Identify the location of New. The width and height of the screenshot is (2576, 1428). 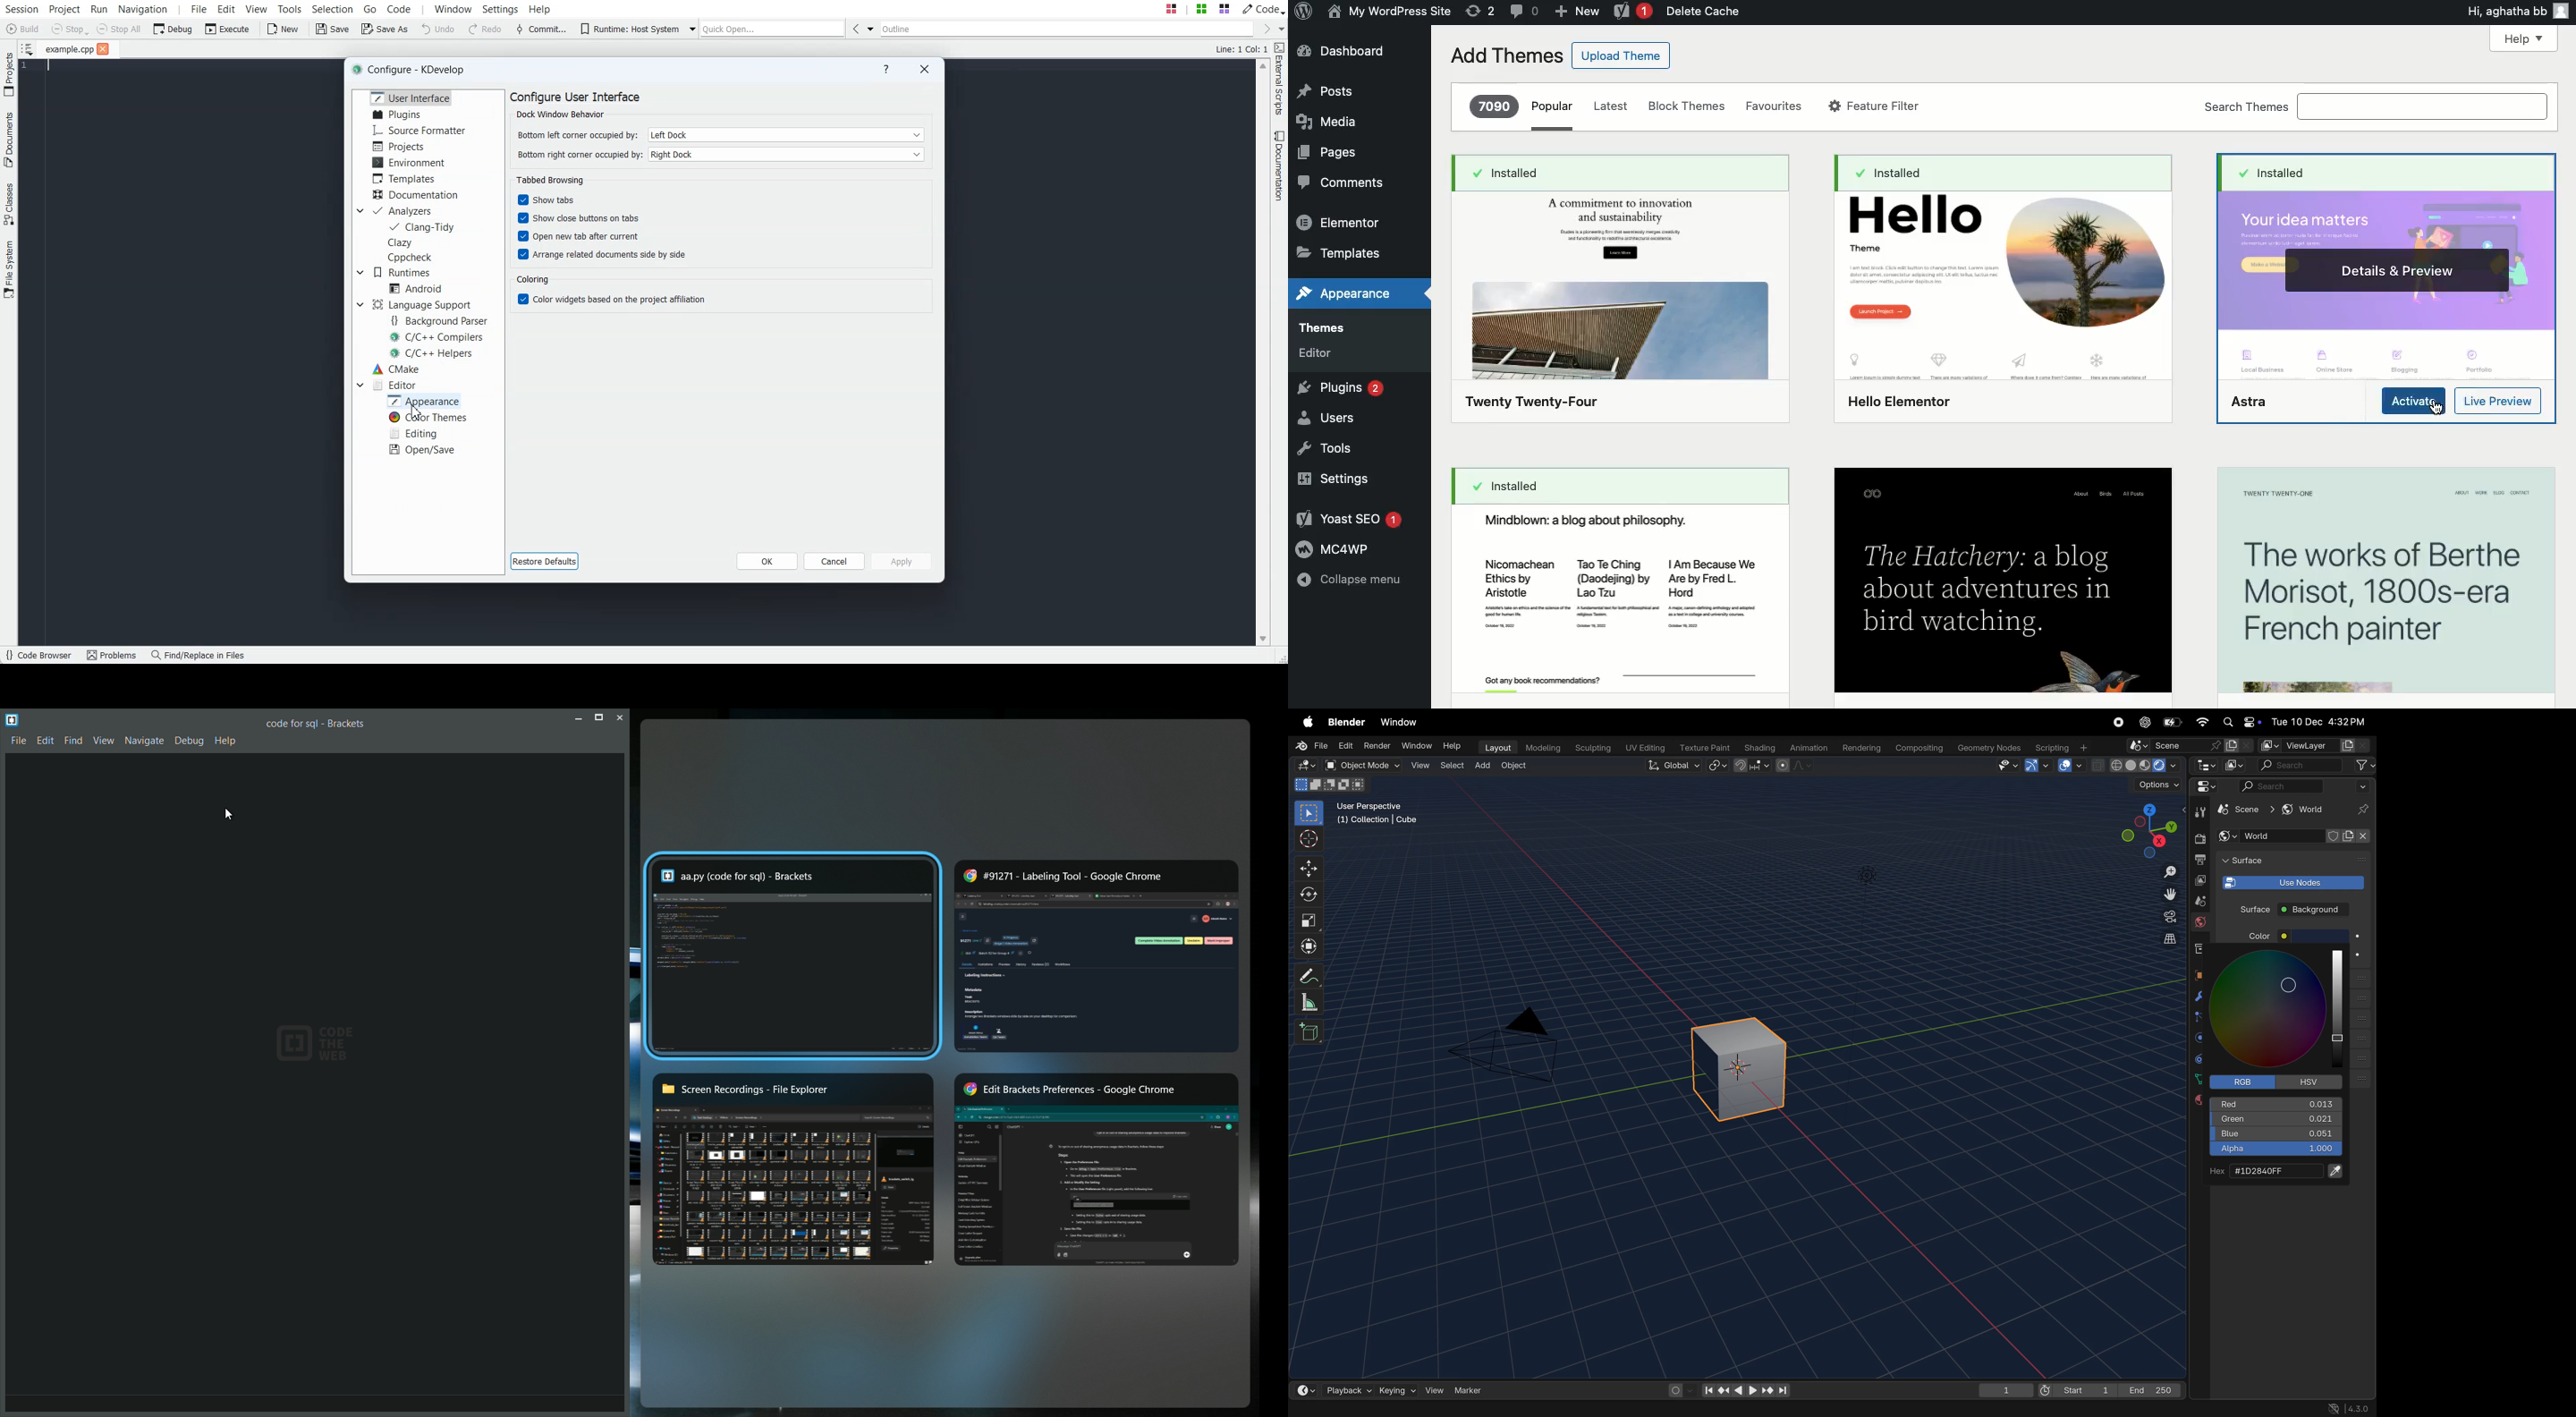
(1577, 13).